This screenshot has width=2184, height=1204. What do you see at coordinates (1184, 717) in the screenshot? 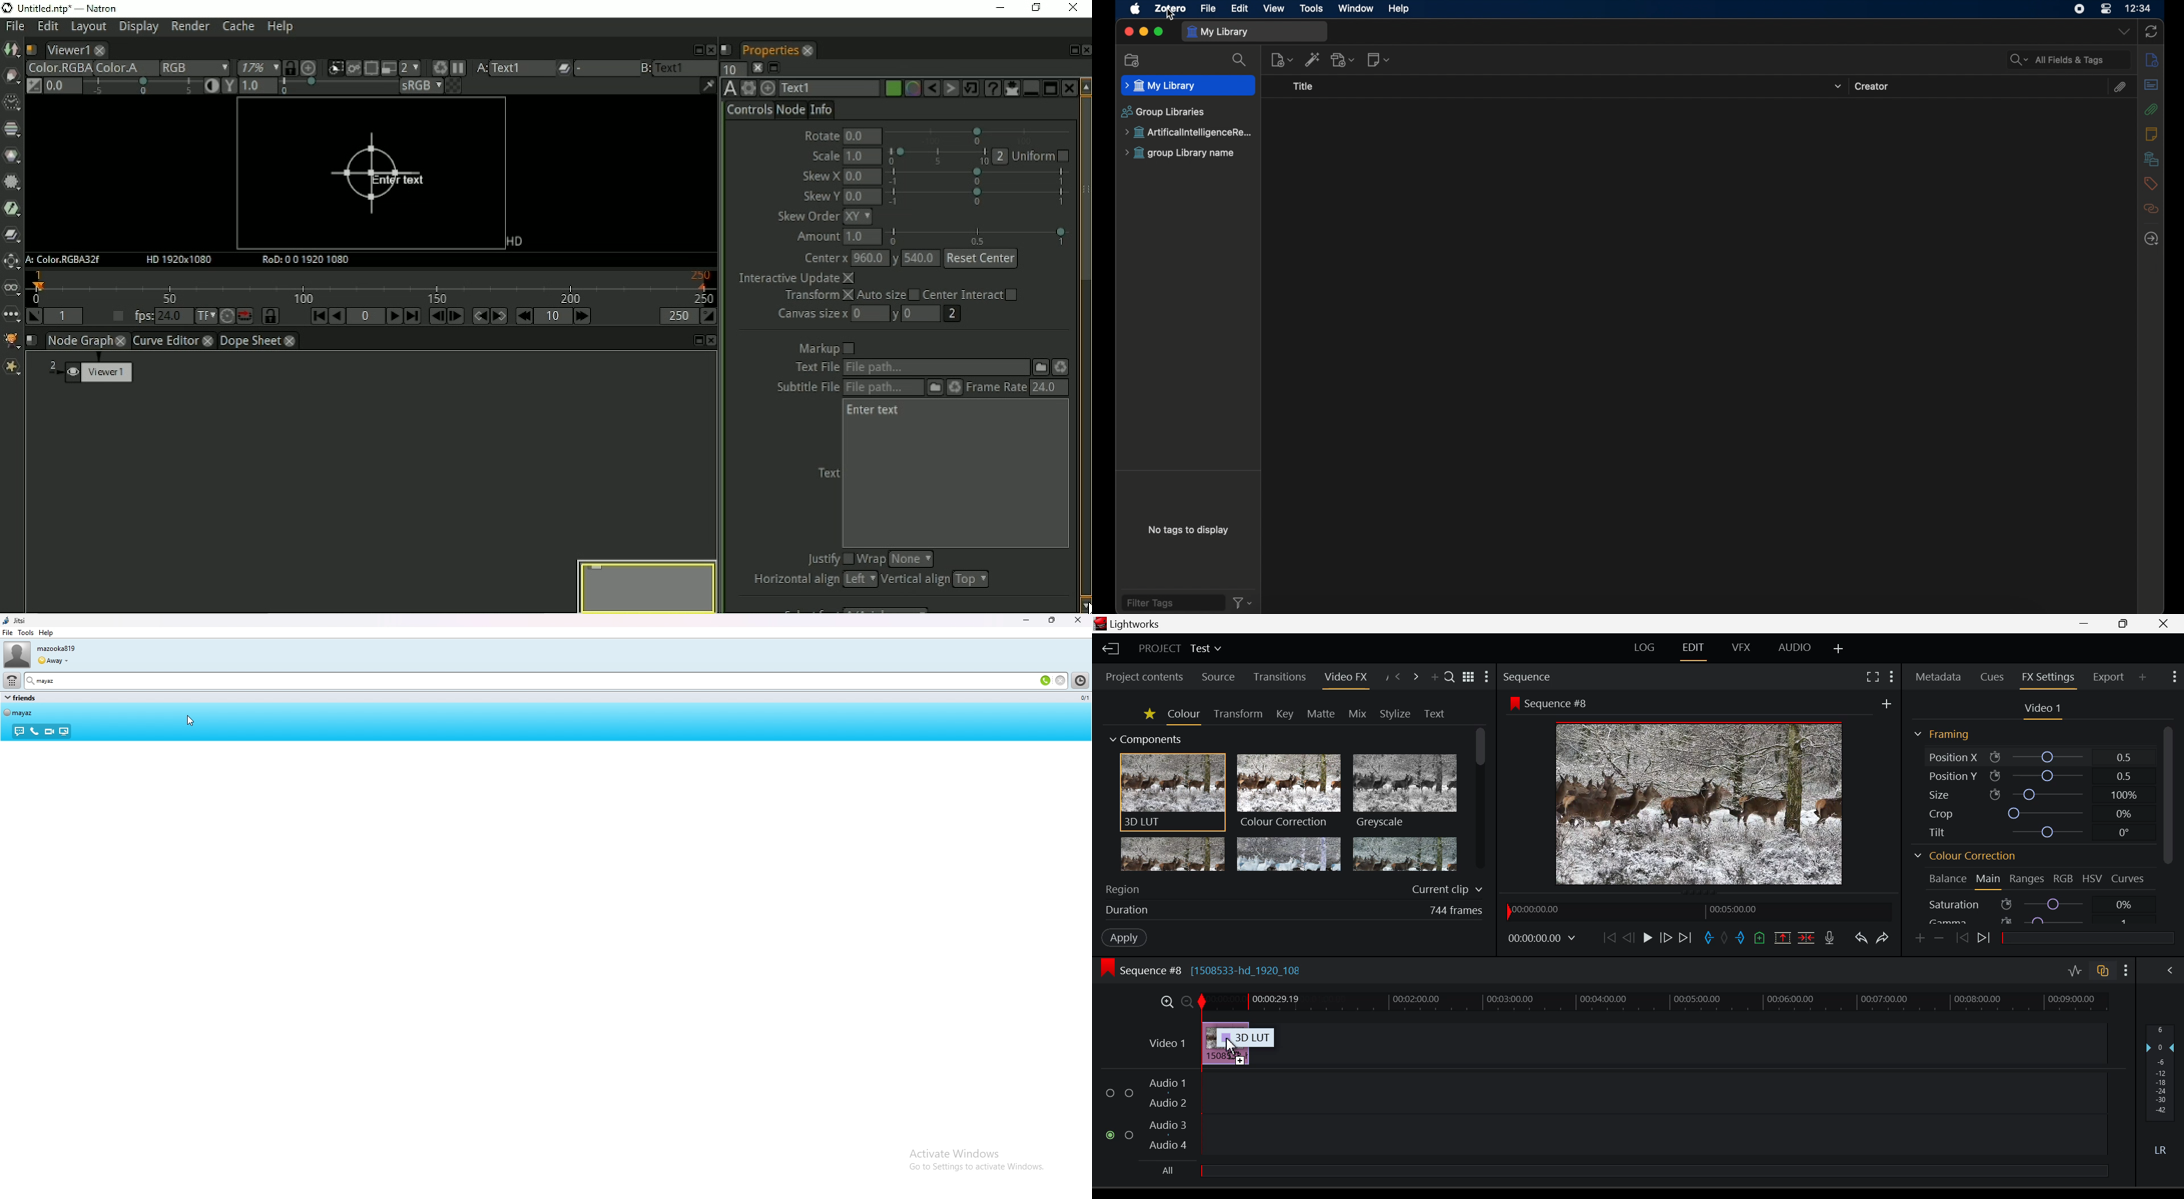
I see `Colour Tab Open` at bounding box center [1184, 717].